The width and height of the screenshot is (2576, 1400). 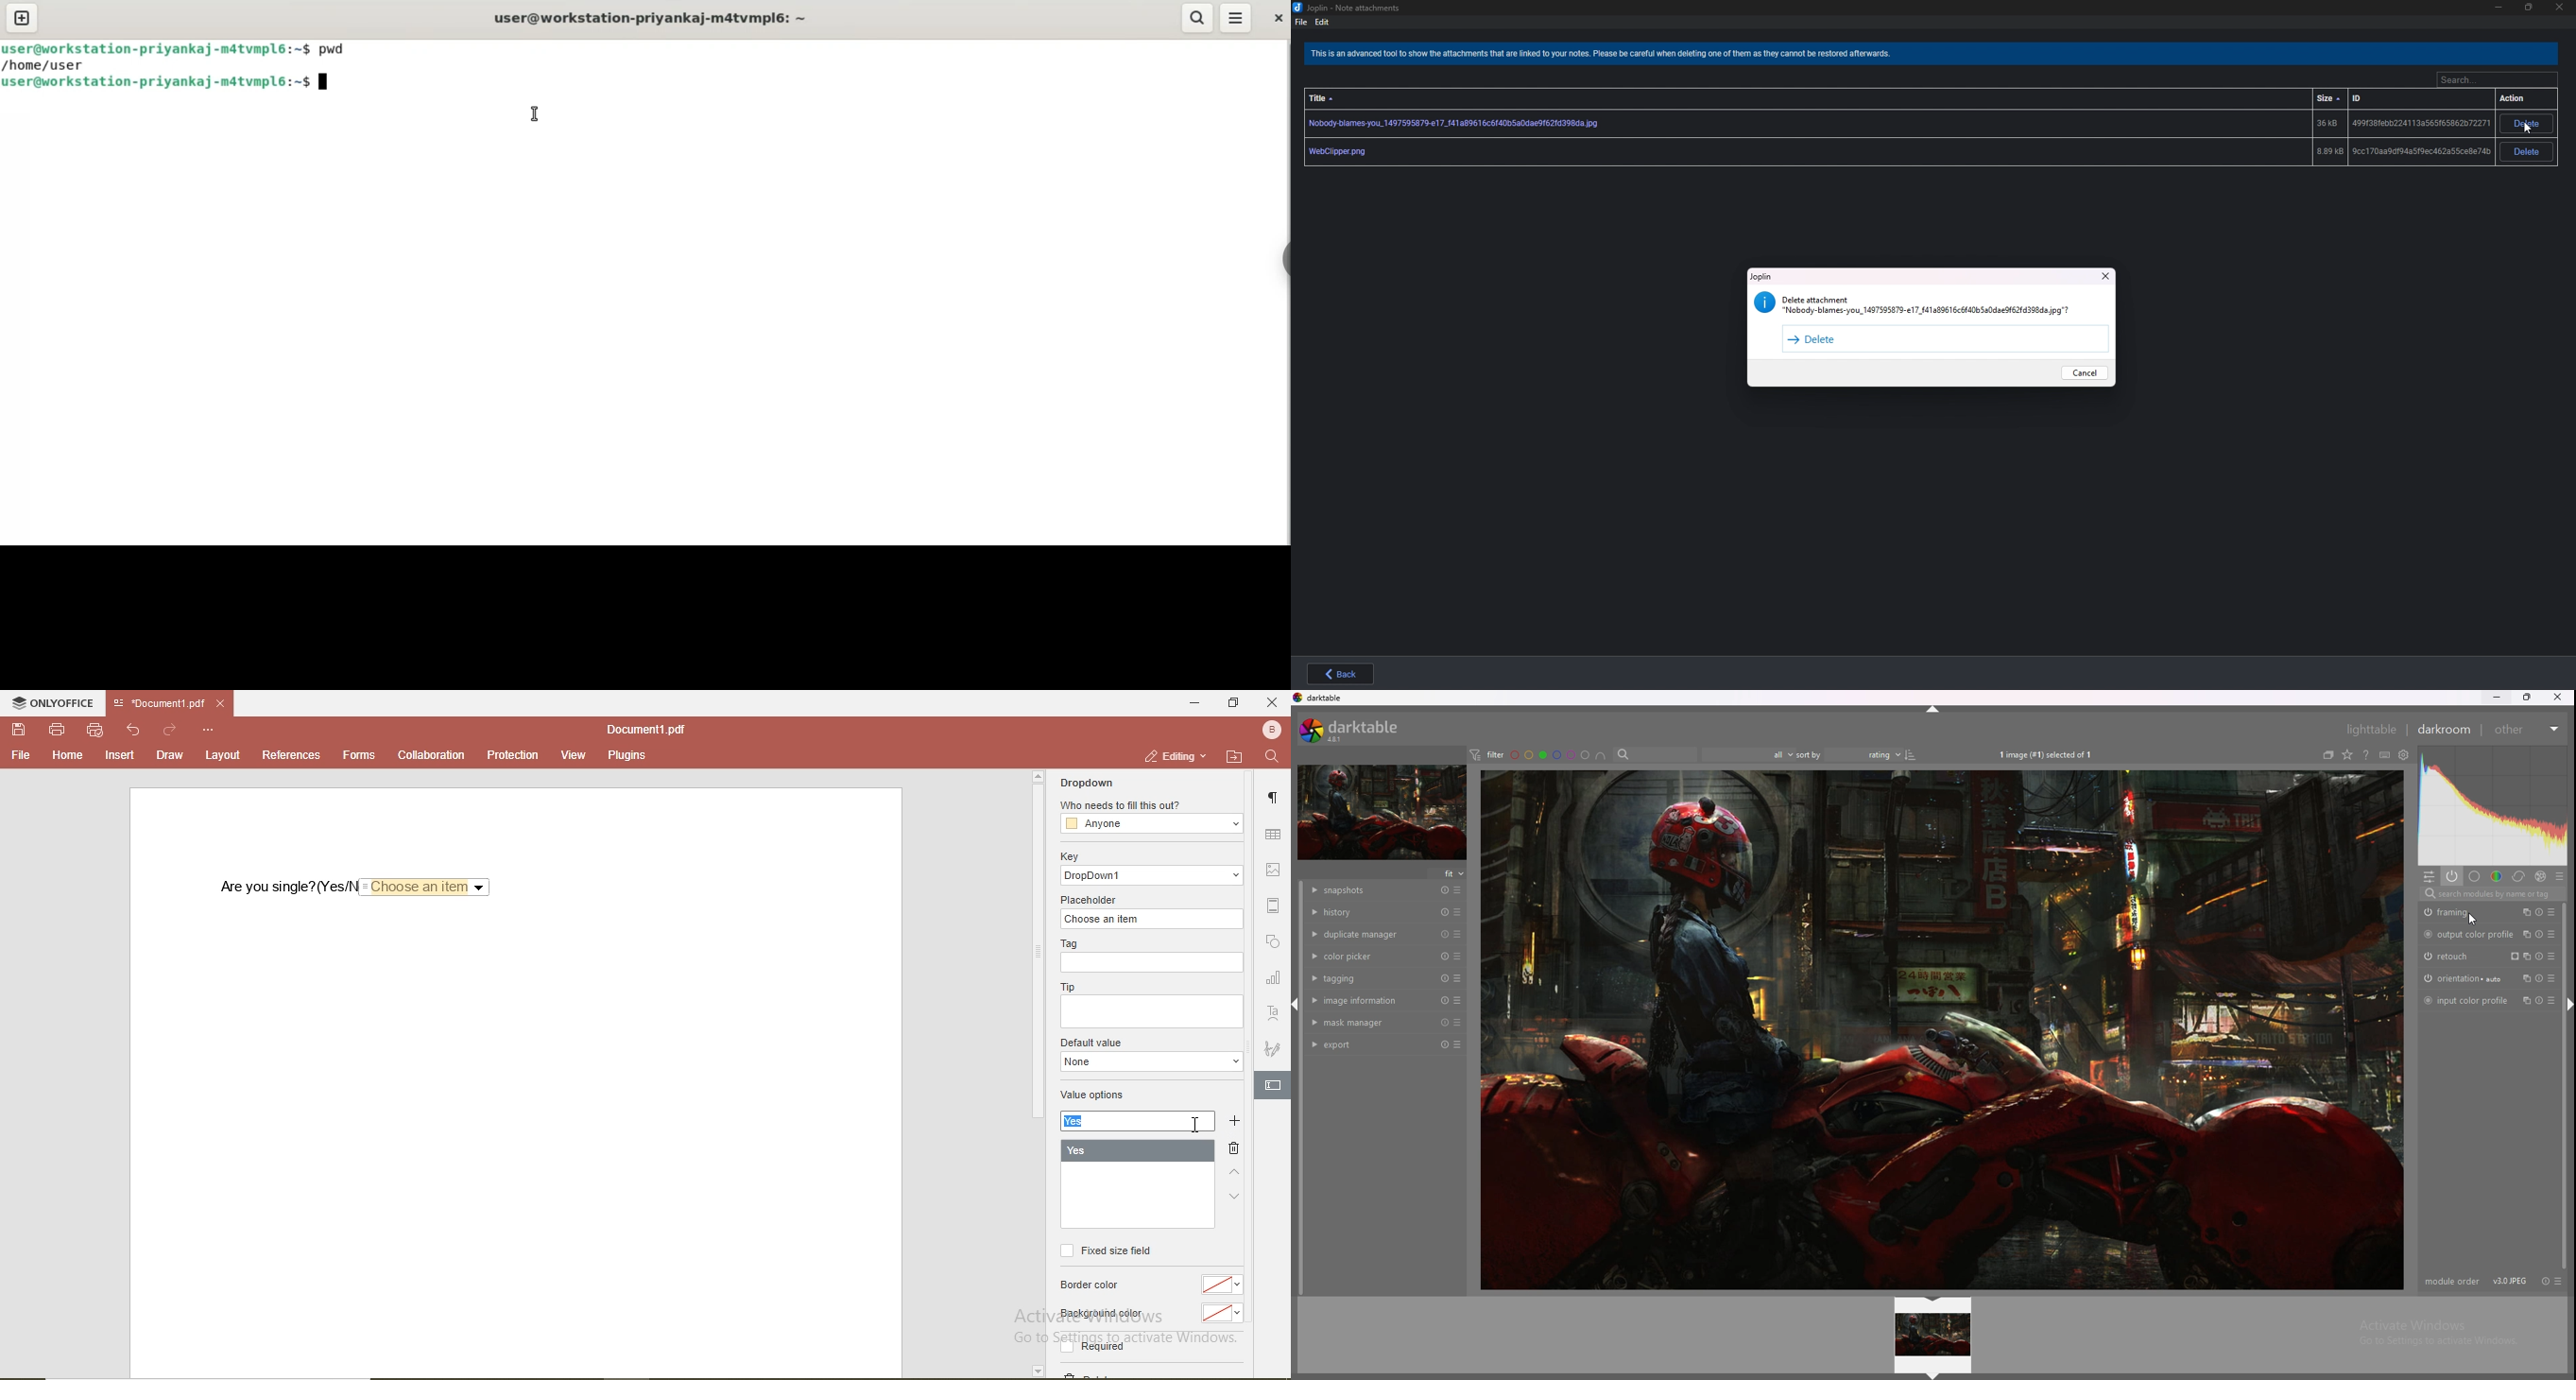 What do you see at coordinates (1093, 1042) in the screenshot?
I see `default value` at bounding box center [1093, 1042].